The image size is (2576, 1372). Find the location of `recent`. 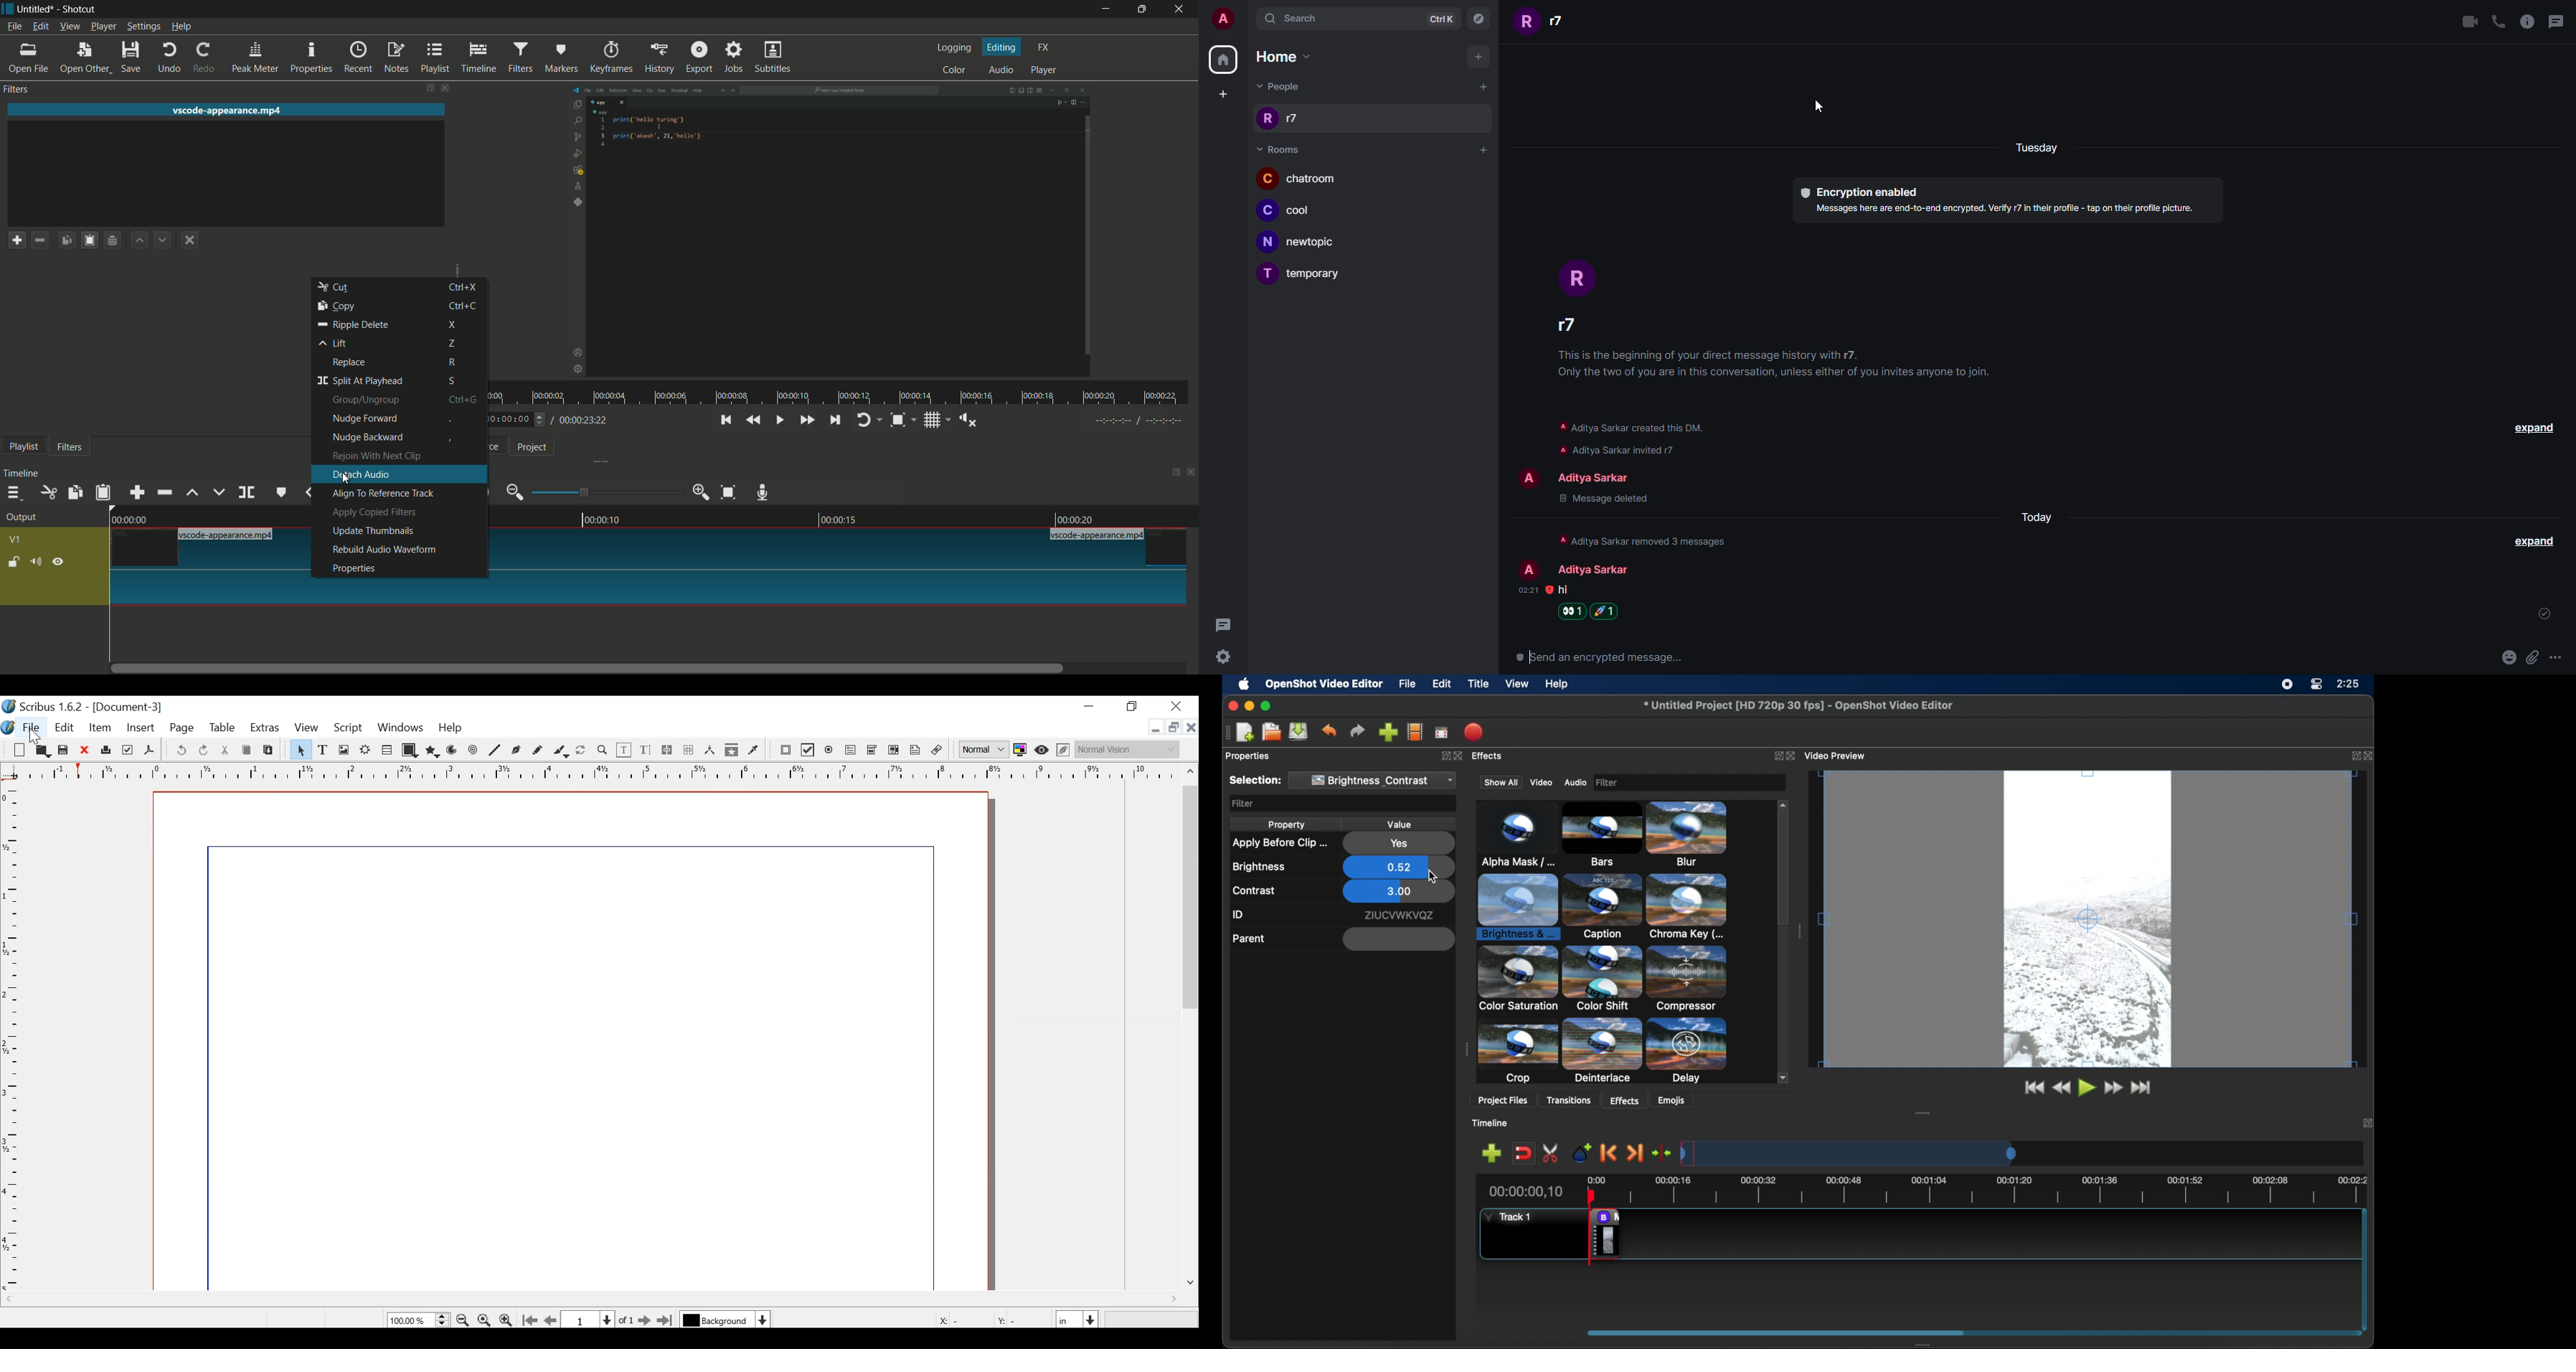

recent is located at coordinates (359, 57).